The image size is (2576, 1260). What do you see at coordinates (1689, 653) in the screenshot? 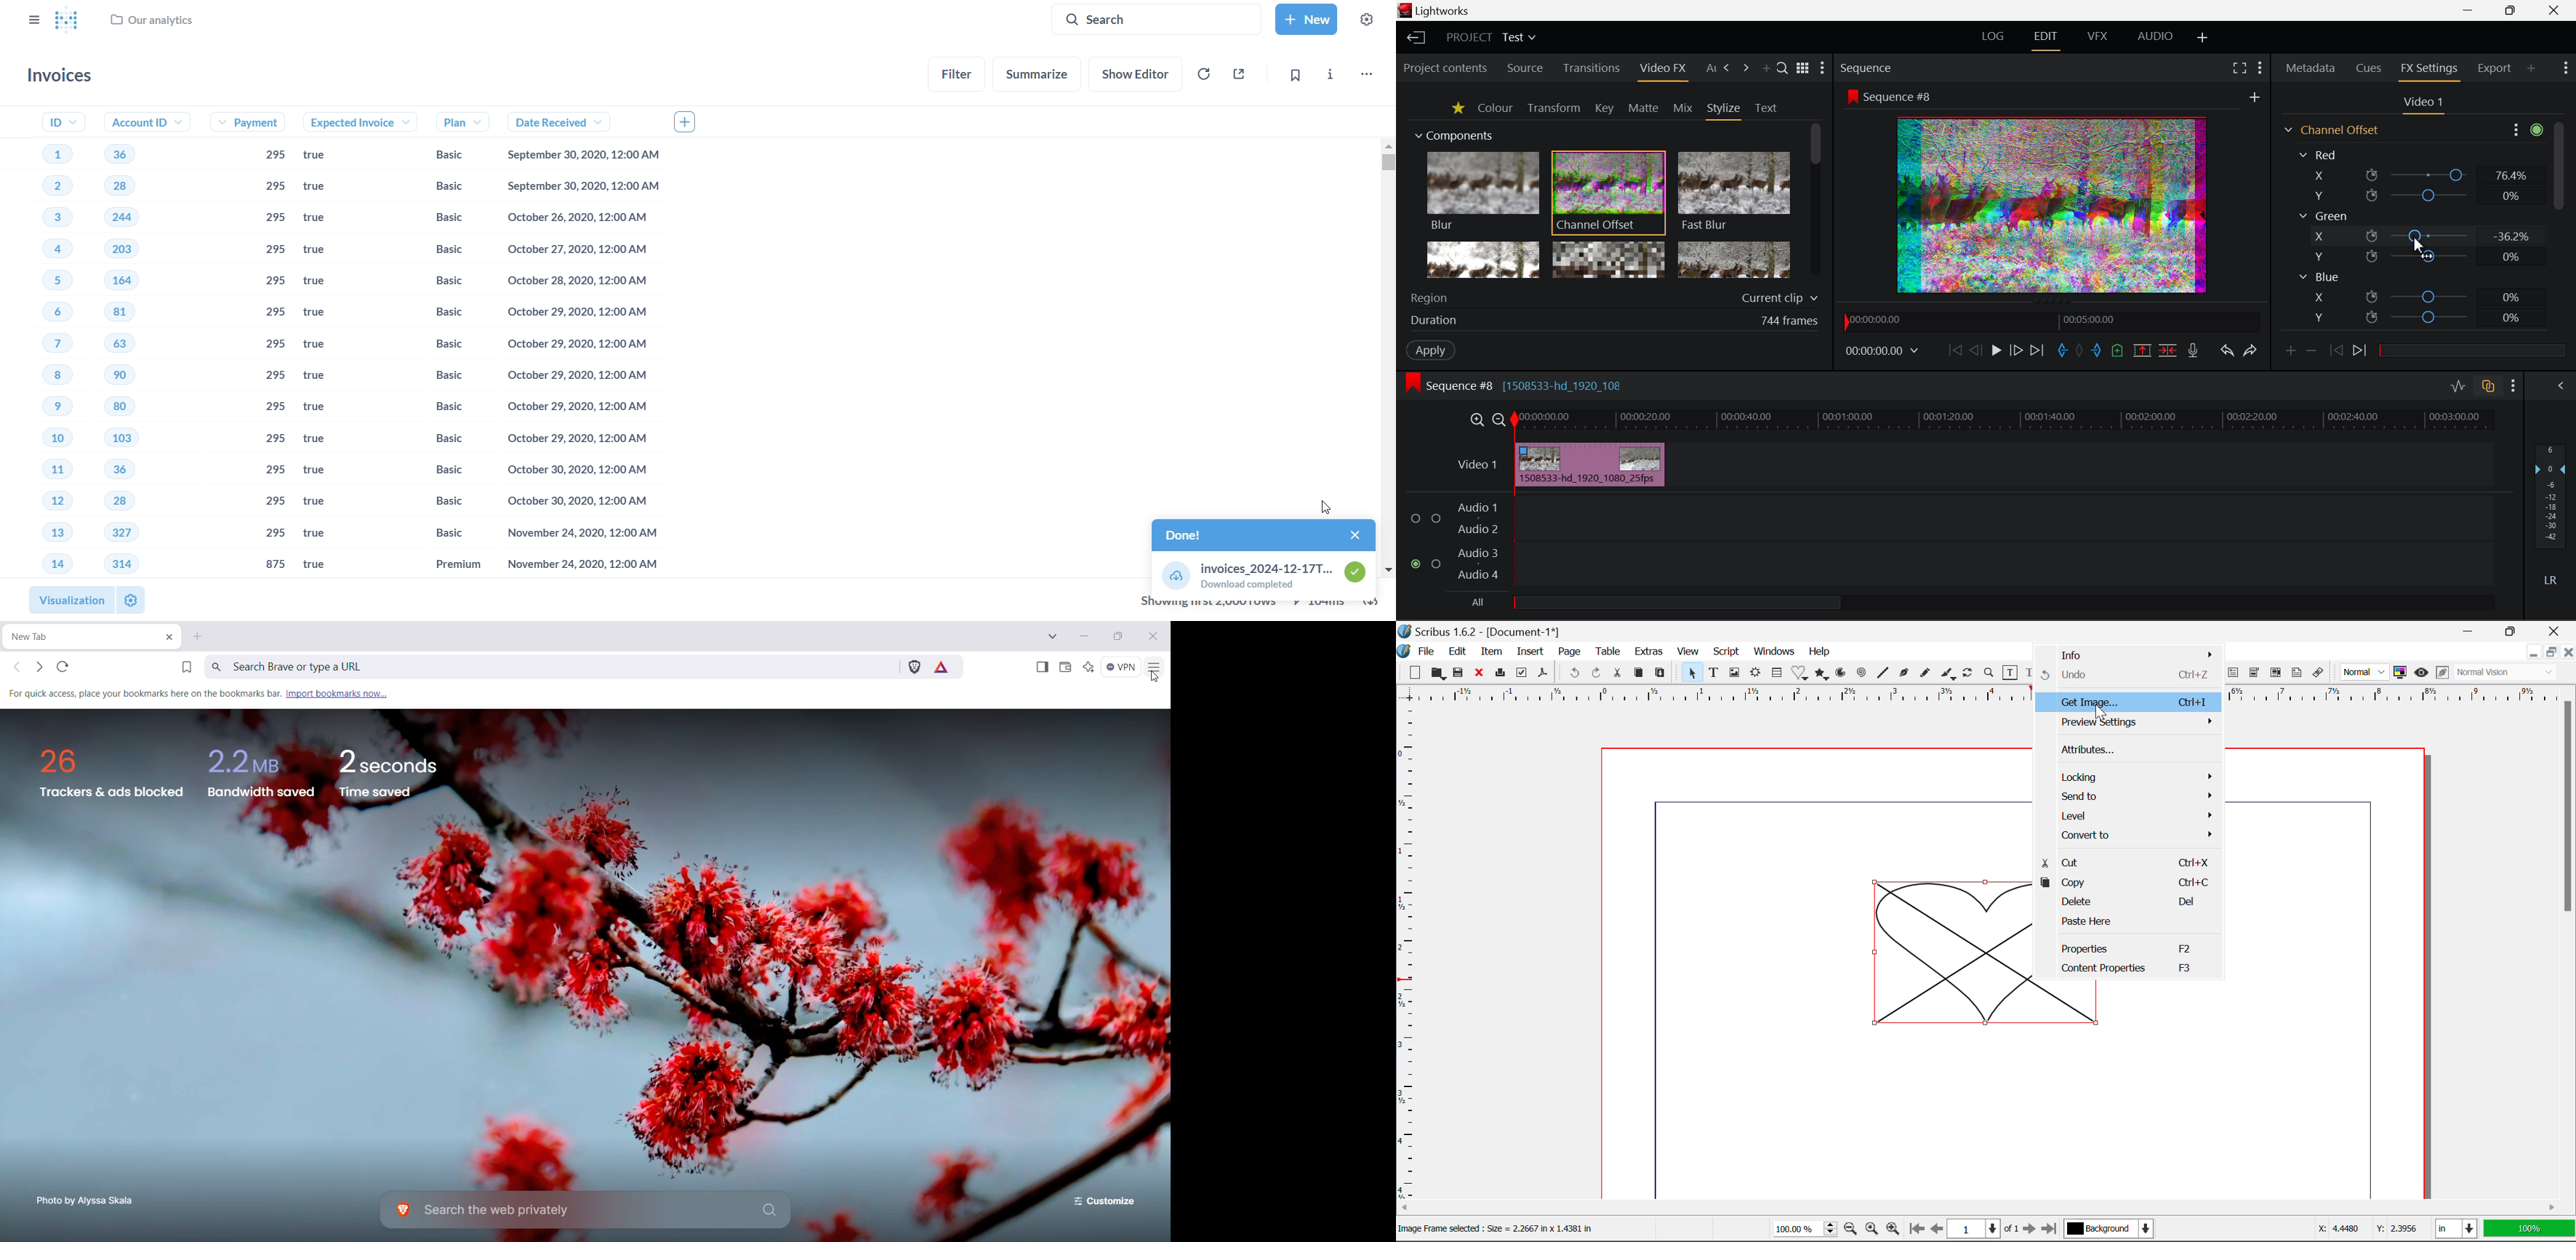
I see `View` at bounding box center [1689, 653].